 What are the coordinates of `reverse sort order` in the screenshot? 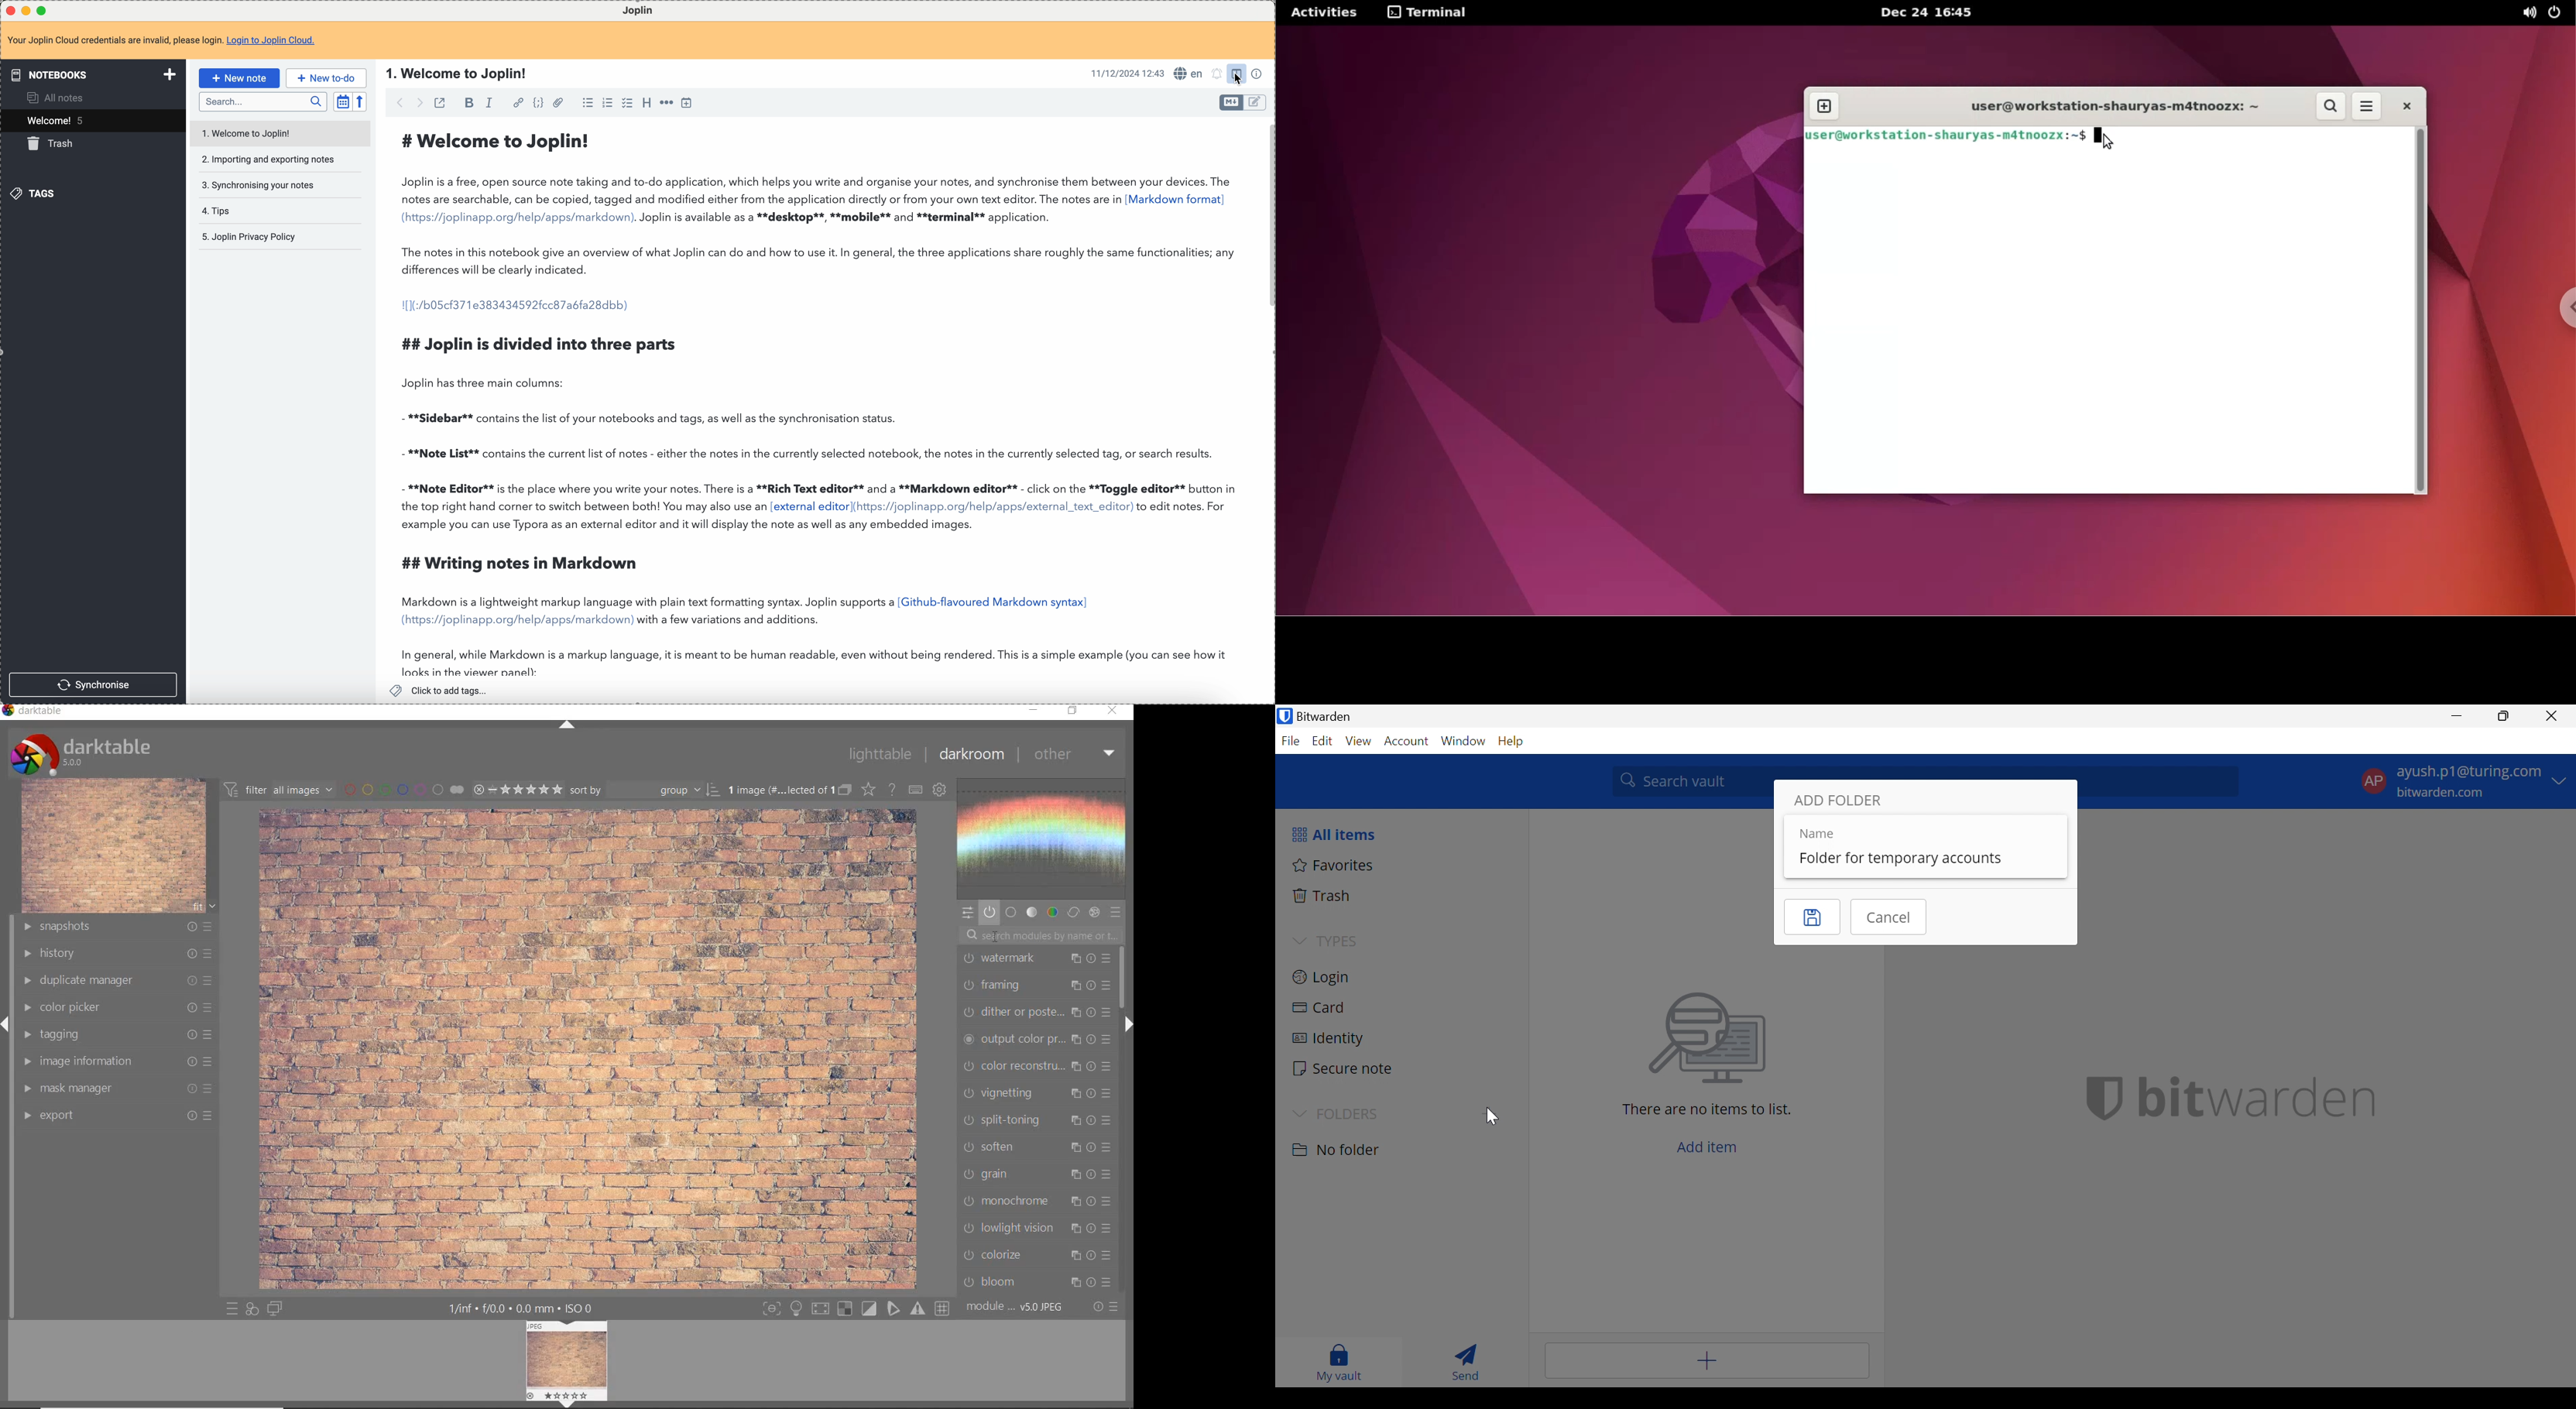 It's located at (363, 101).